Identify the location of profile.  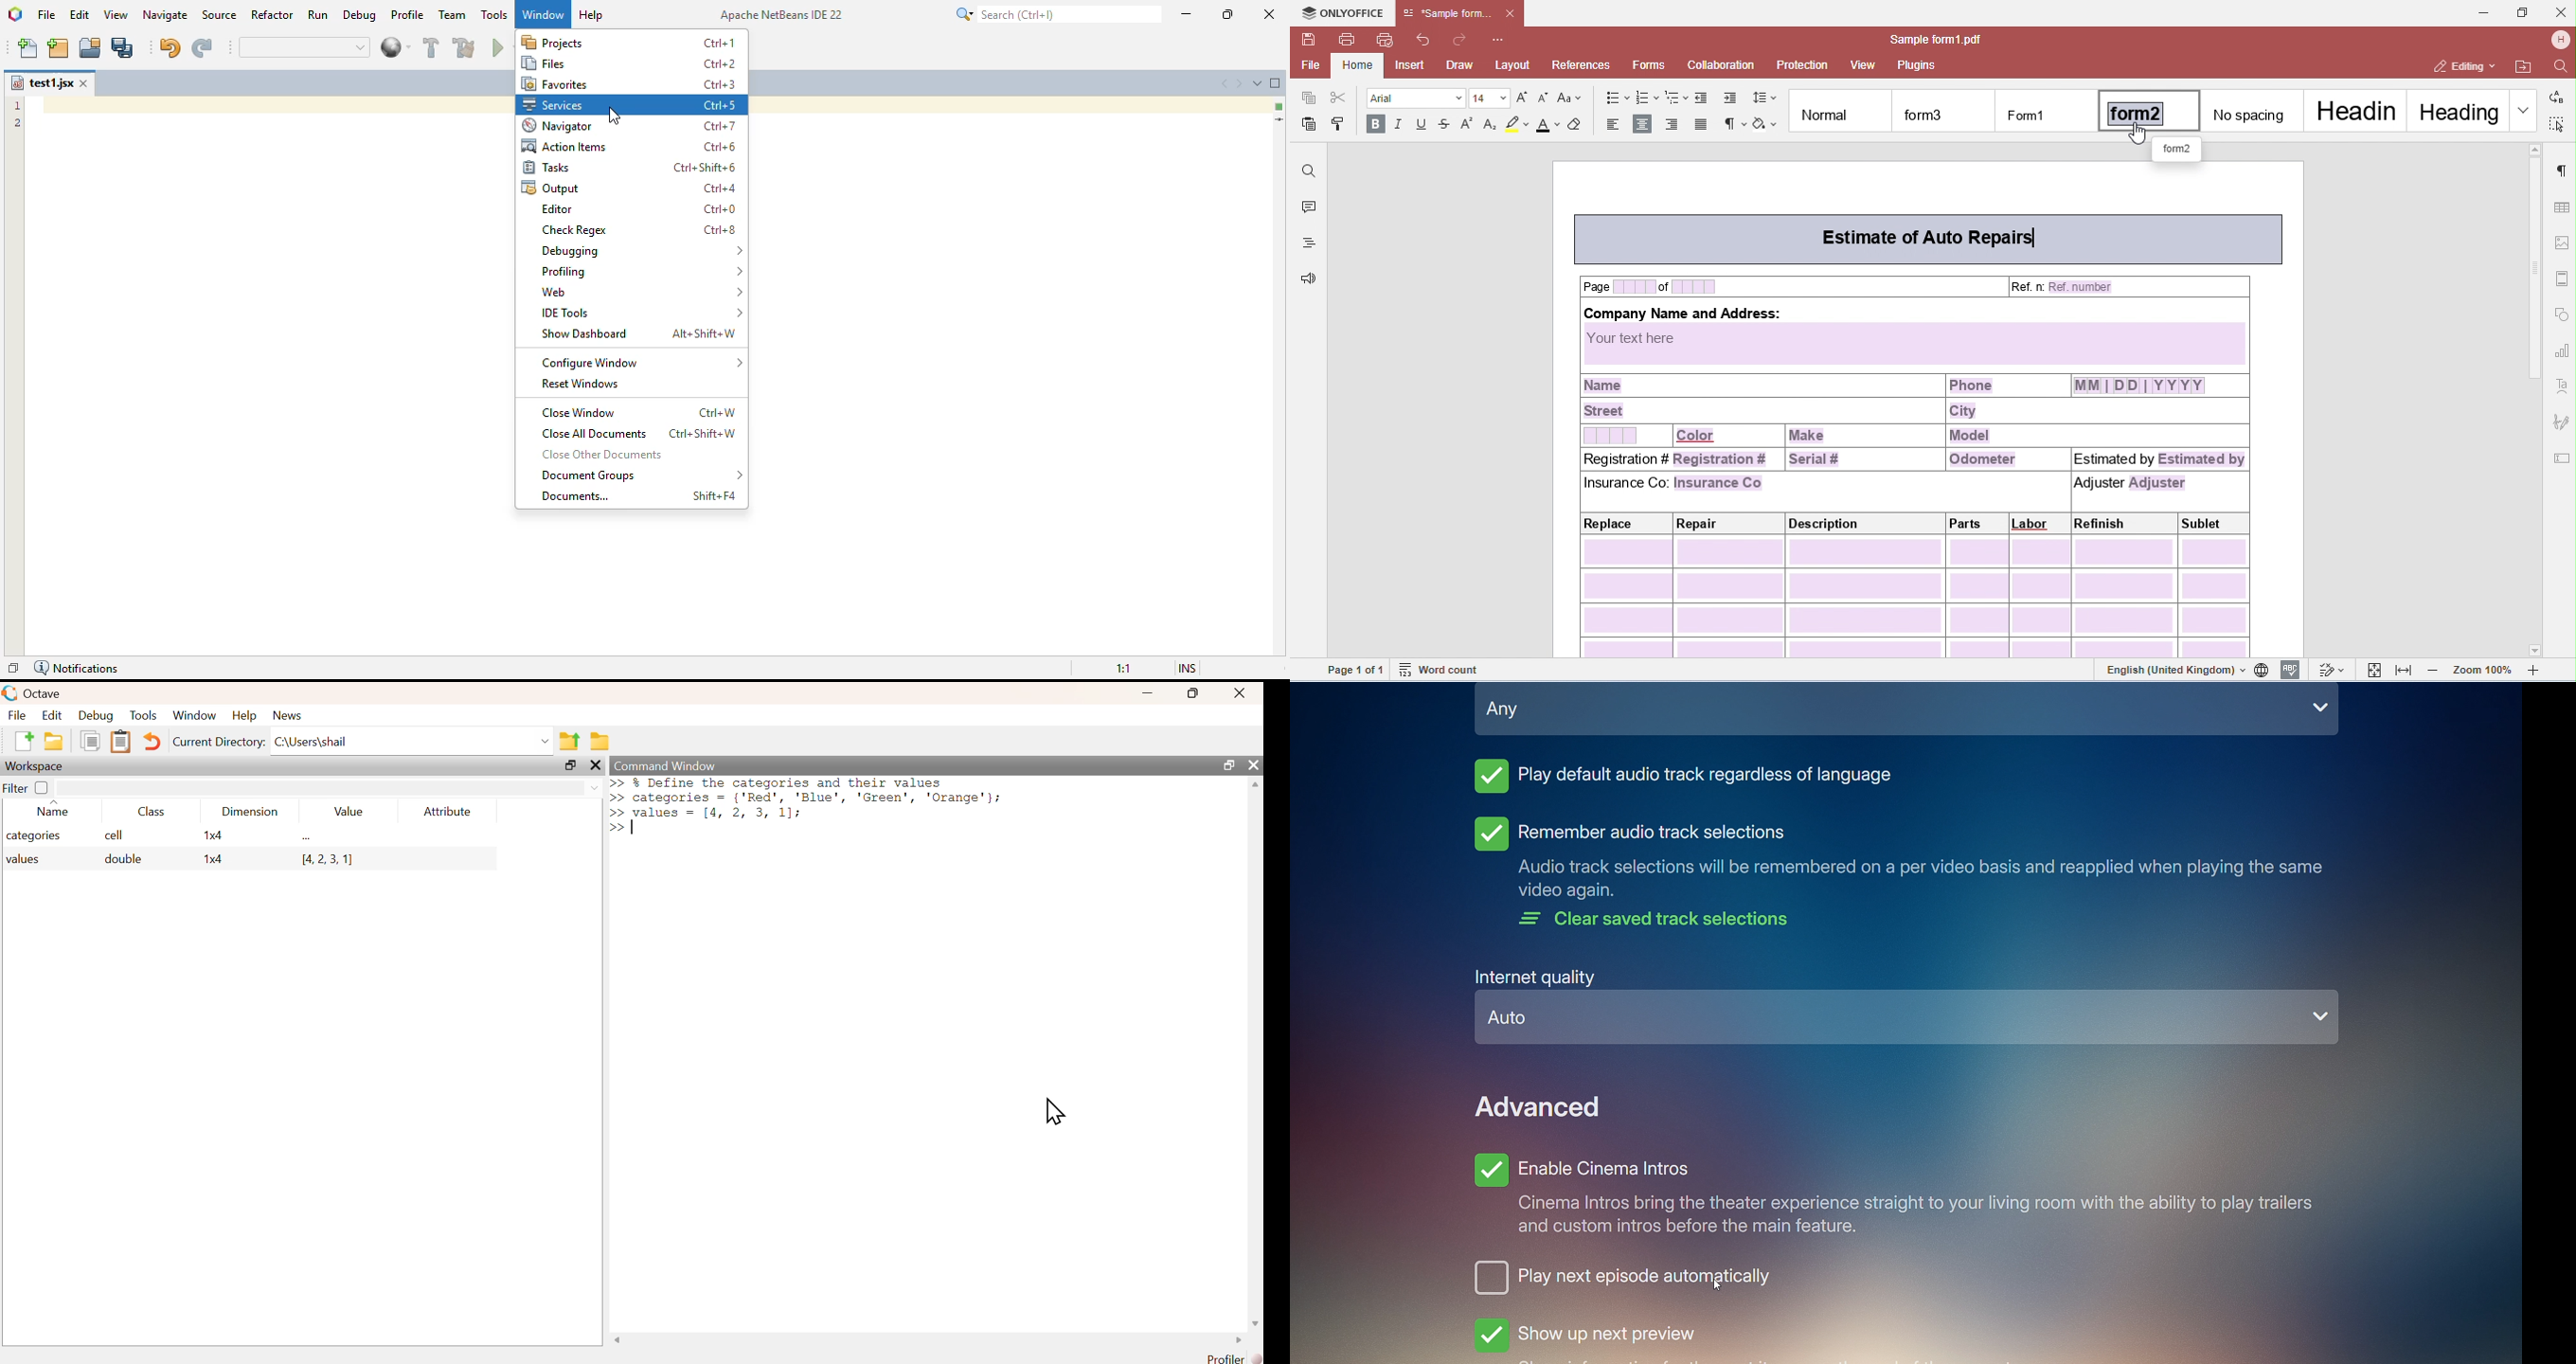
(409, 15).